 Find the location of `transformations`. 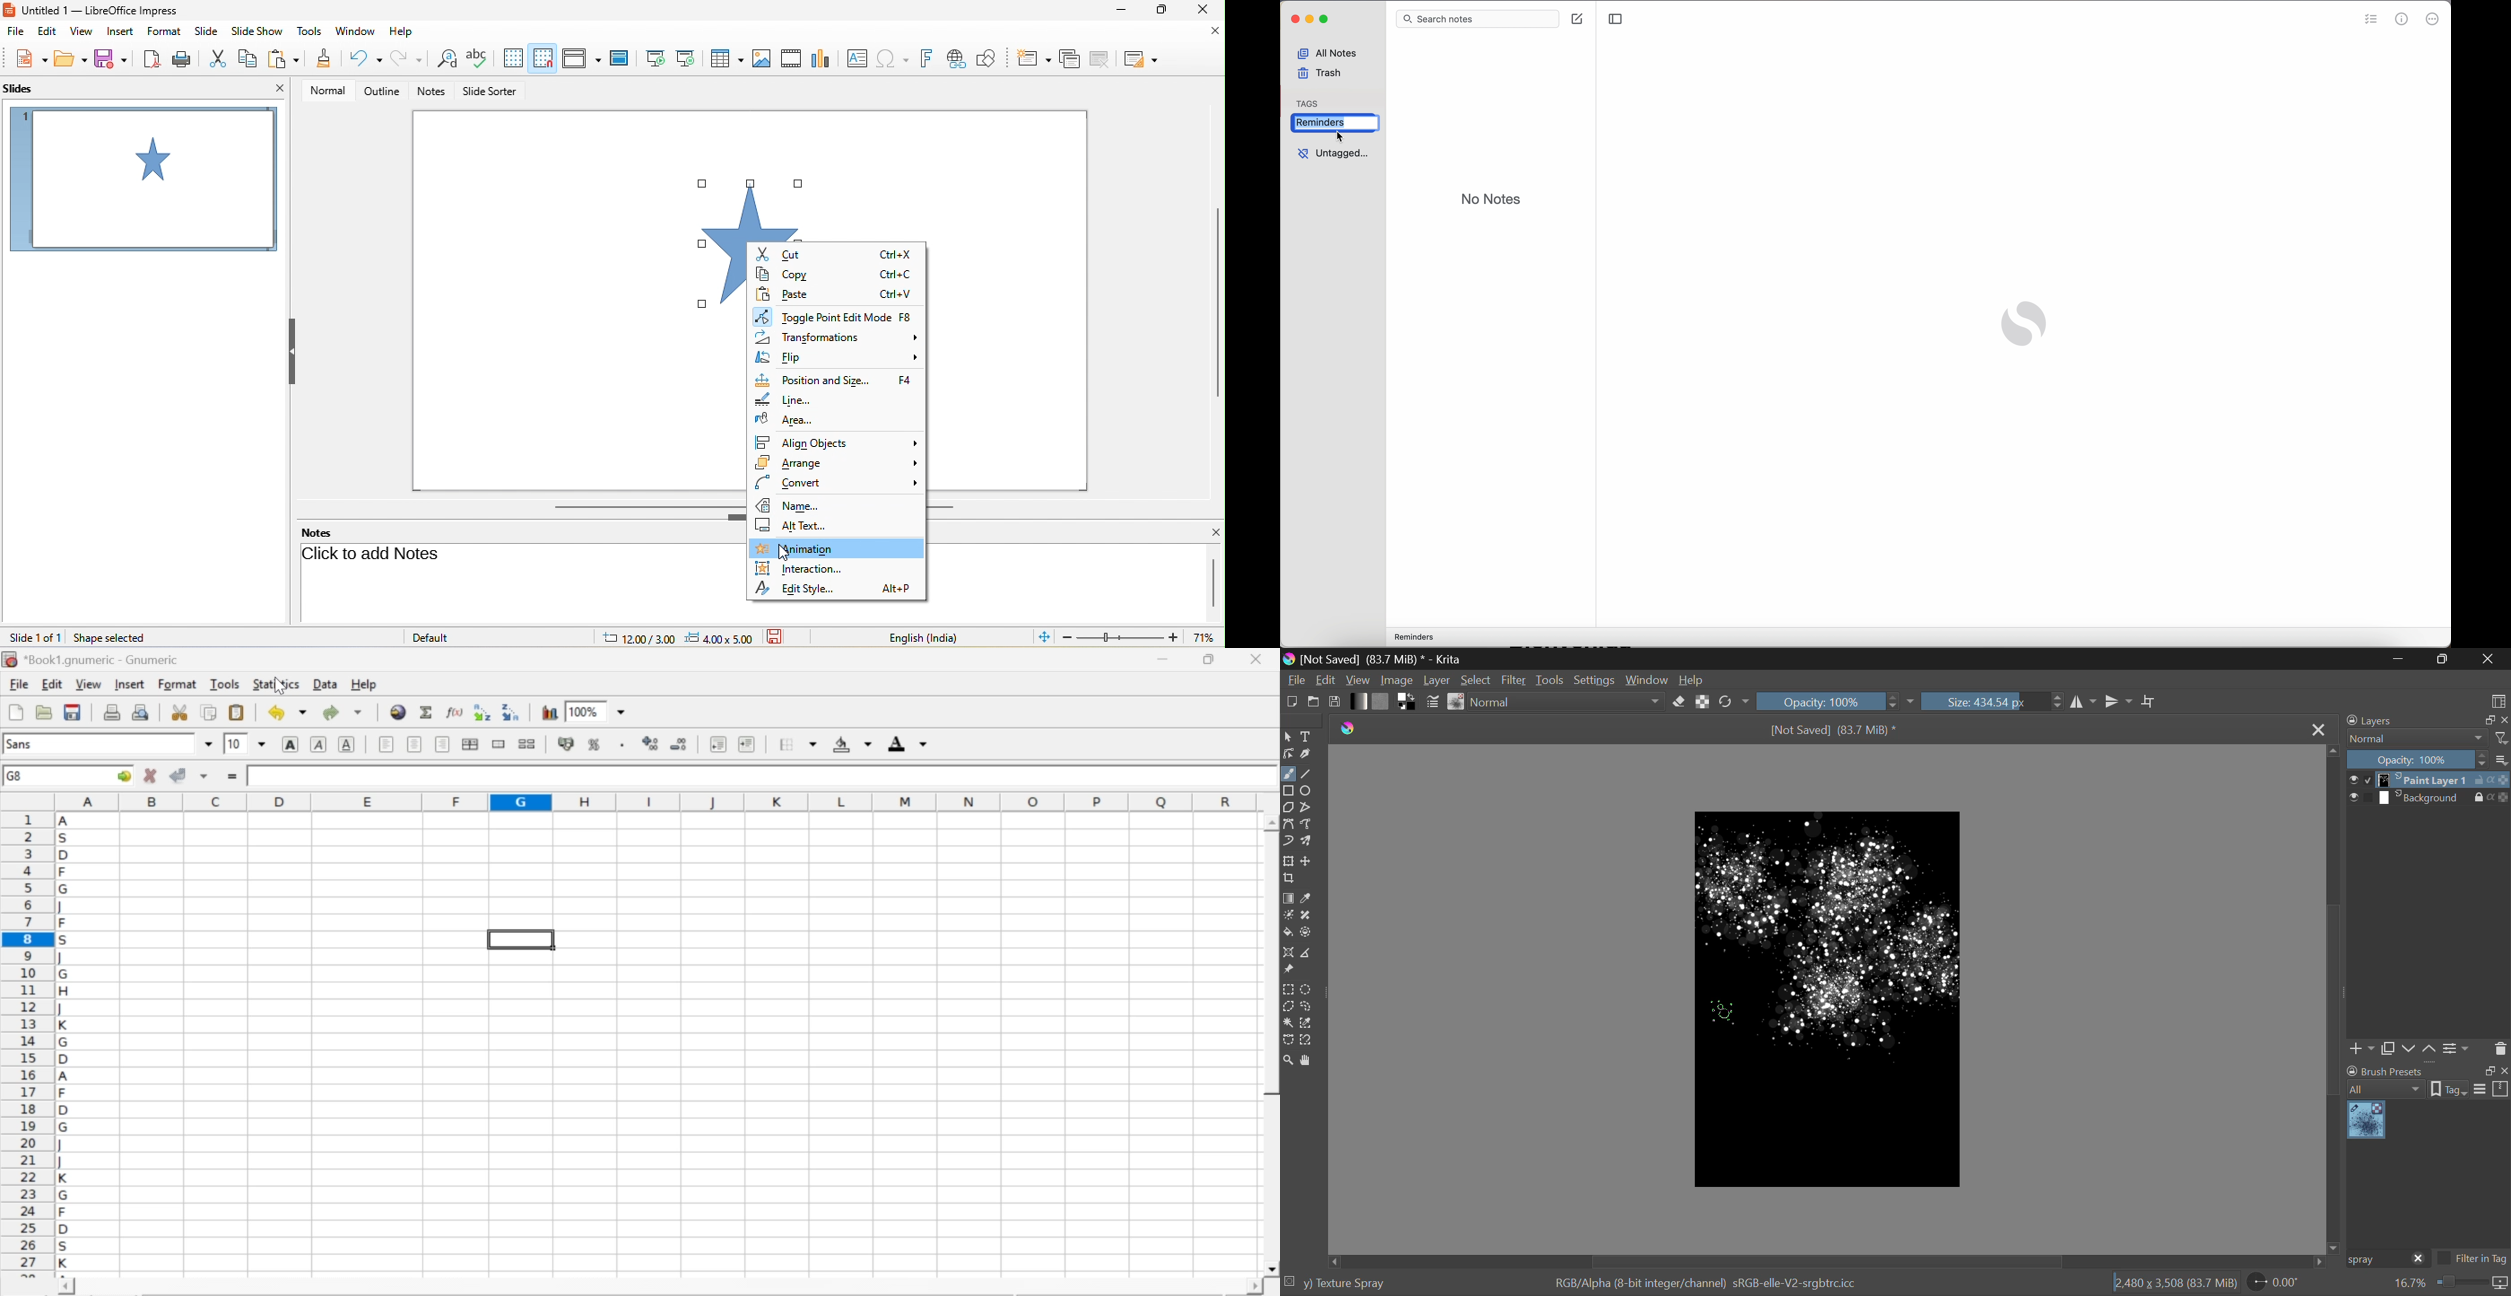

transformations is located at coordinates (839, 338).